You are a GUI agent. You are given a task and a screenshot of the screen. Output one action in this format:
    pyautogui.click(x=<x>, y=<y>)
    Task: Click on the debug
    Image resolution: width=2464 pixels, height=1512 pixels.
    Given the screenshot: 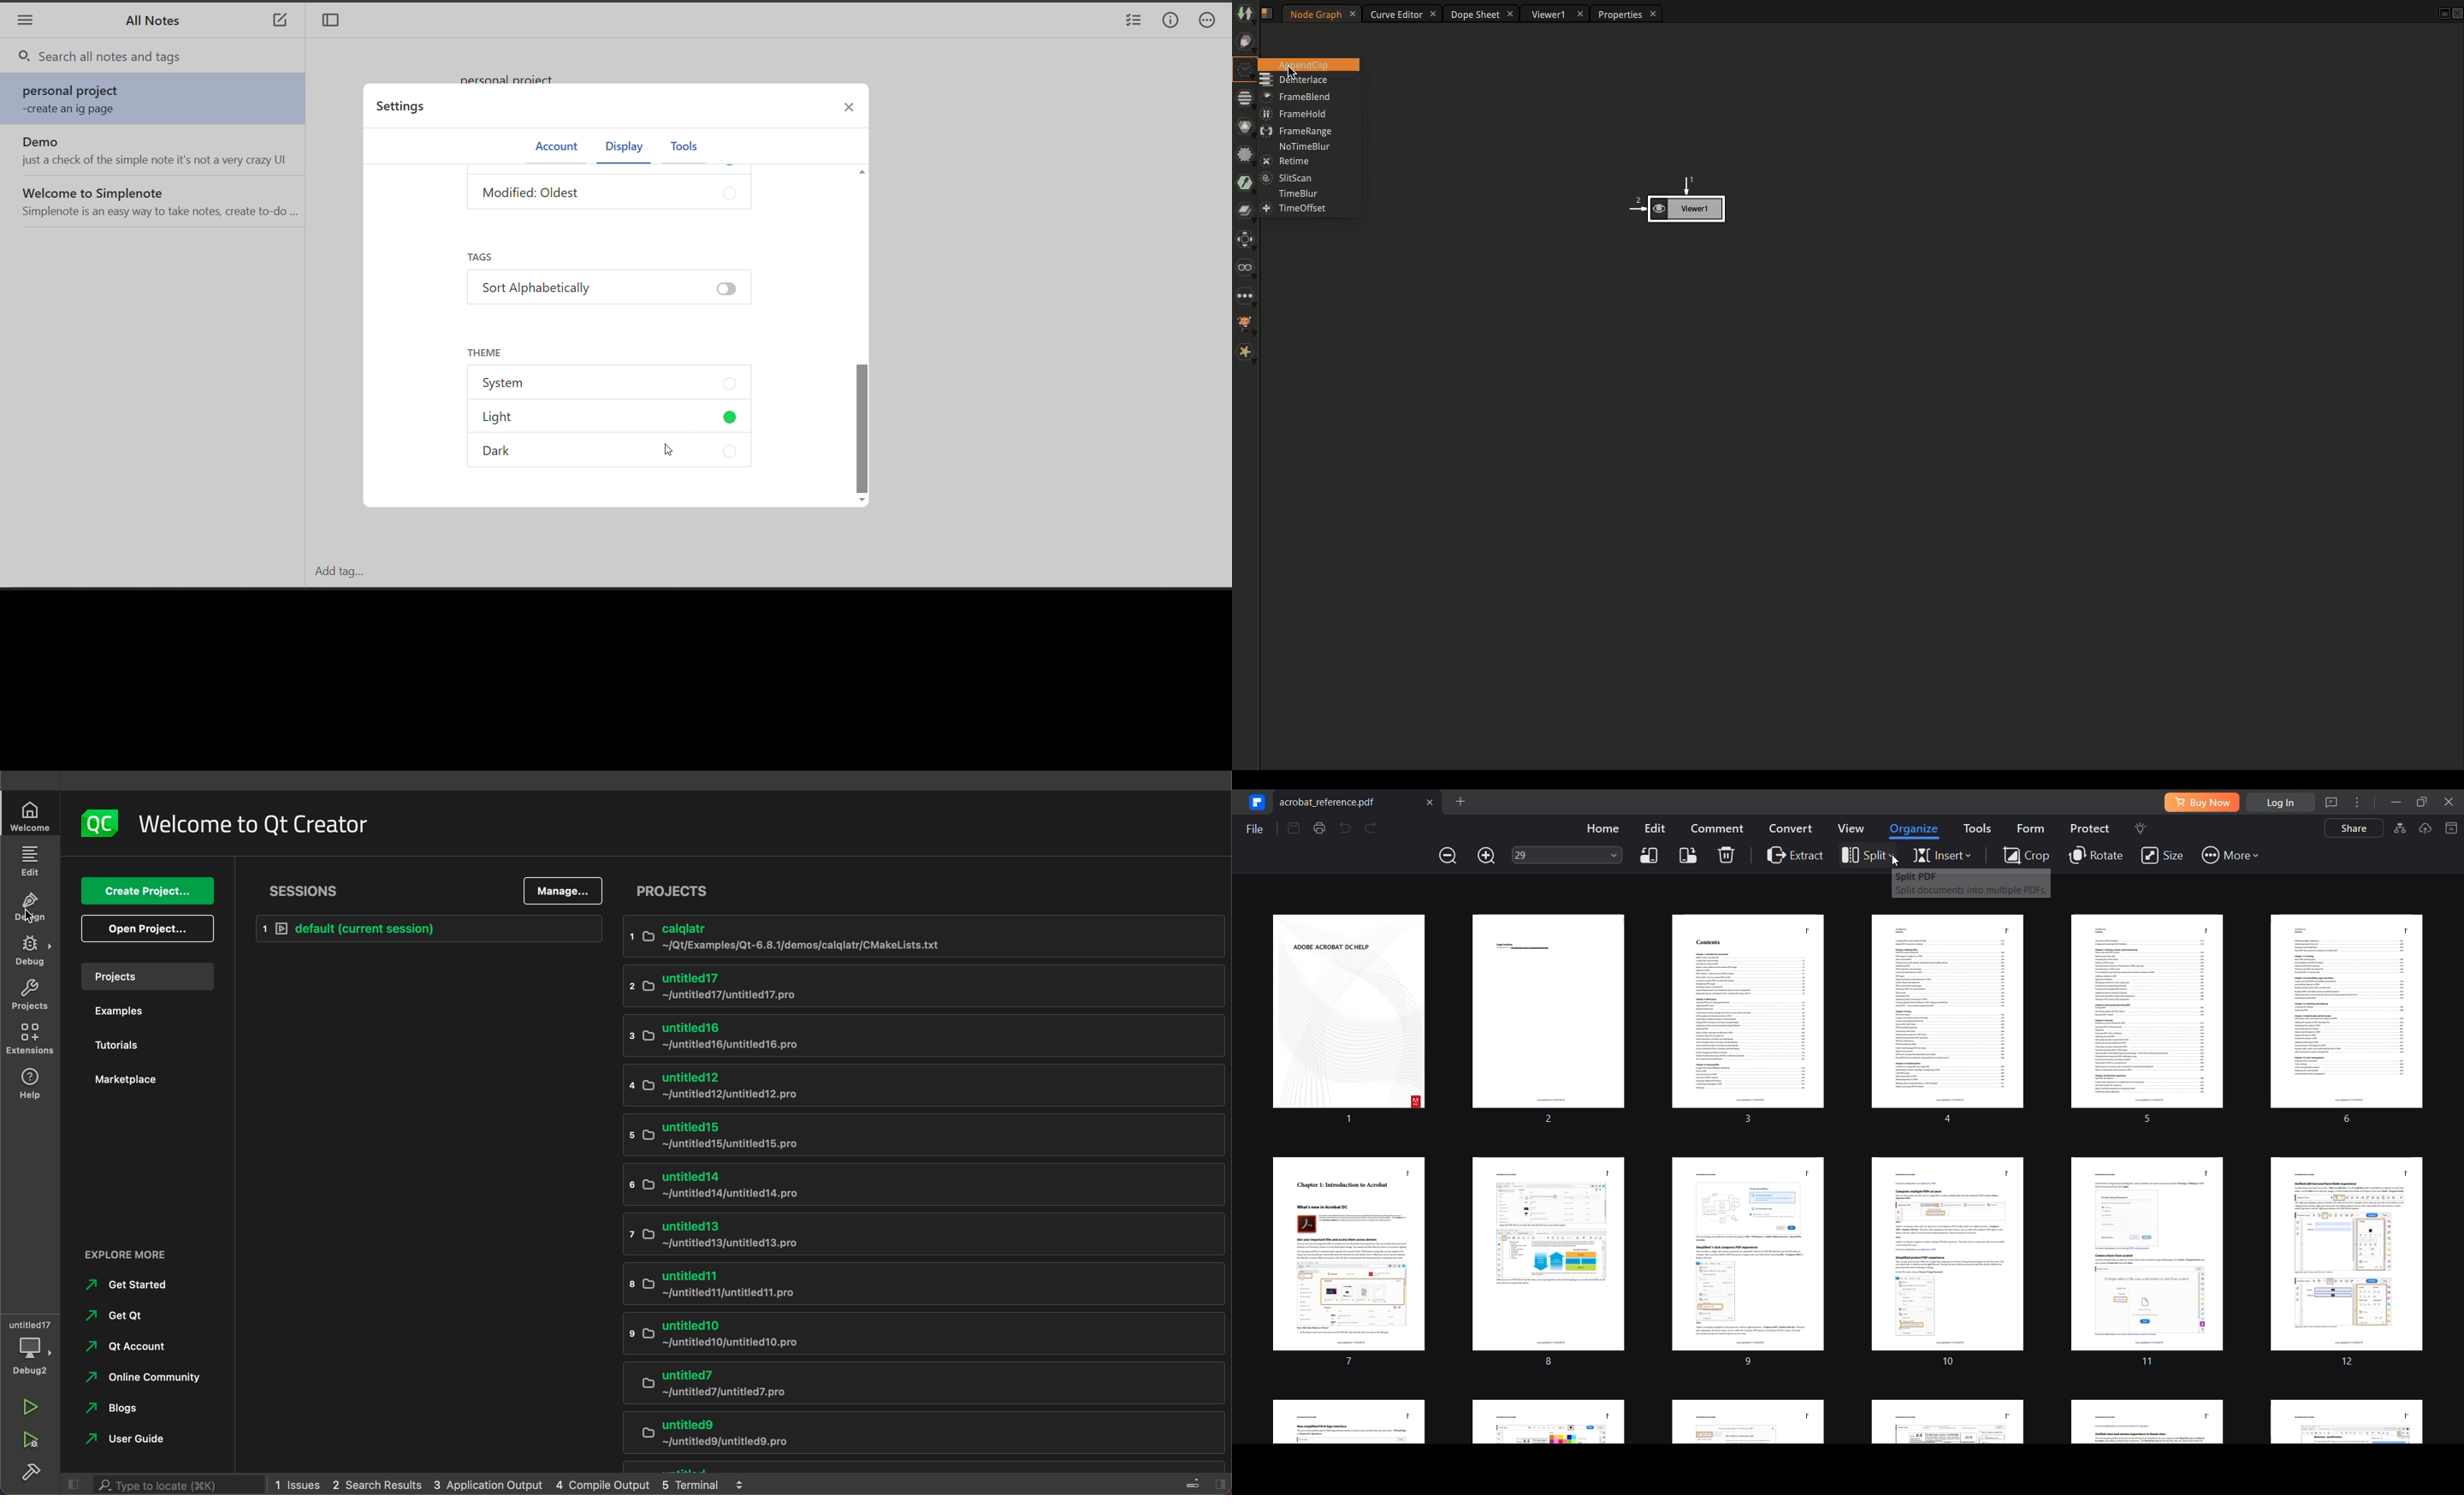 What is the action you would take?
    pyautogui.click(x=33, y=953)
    